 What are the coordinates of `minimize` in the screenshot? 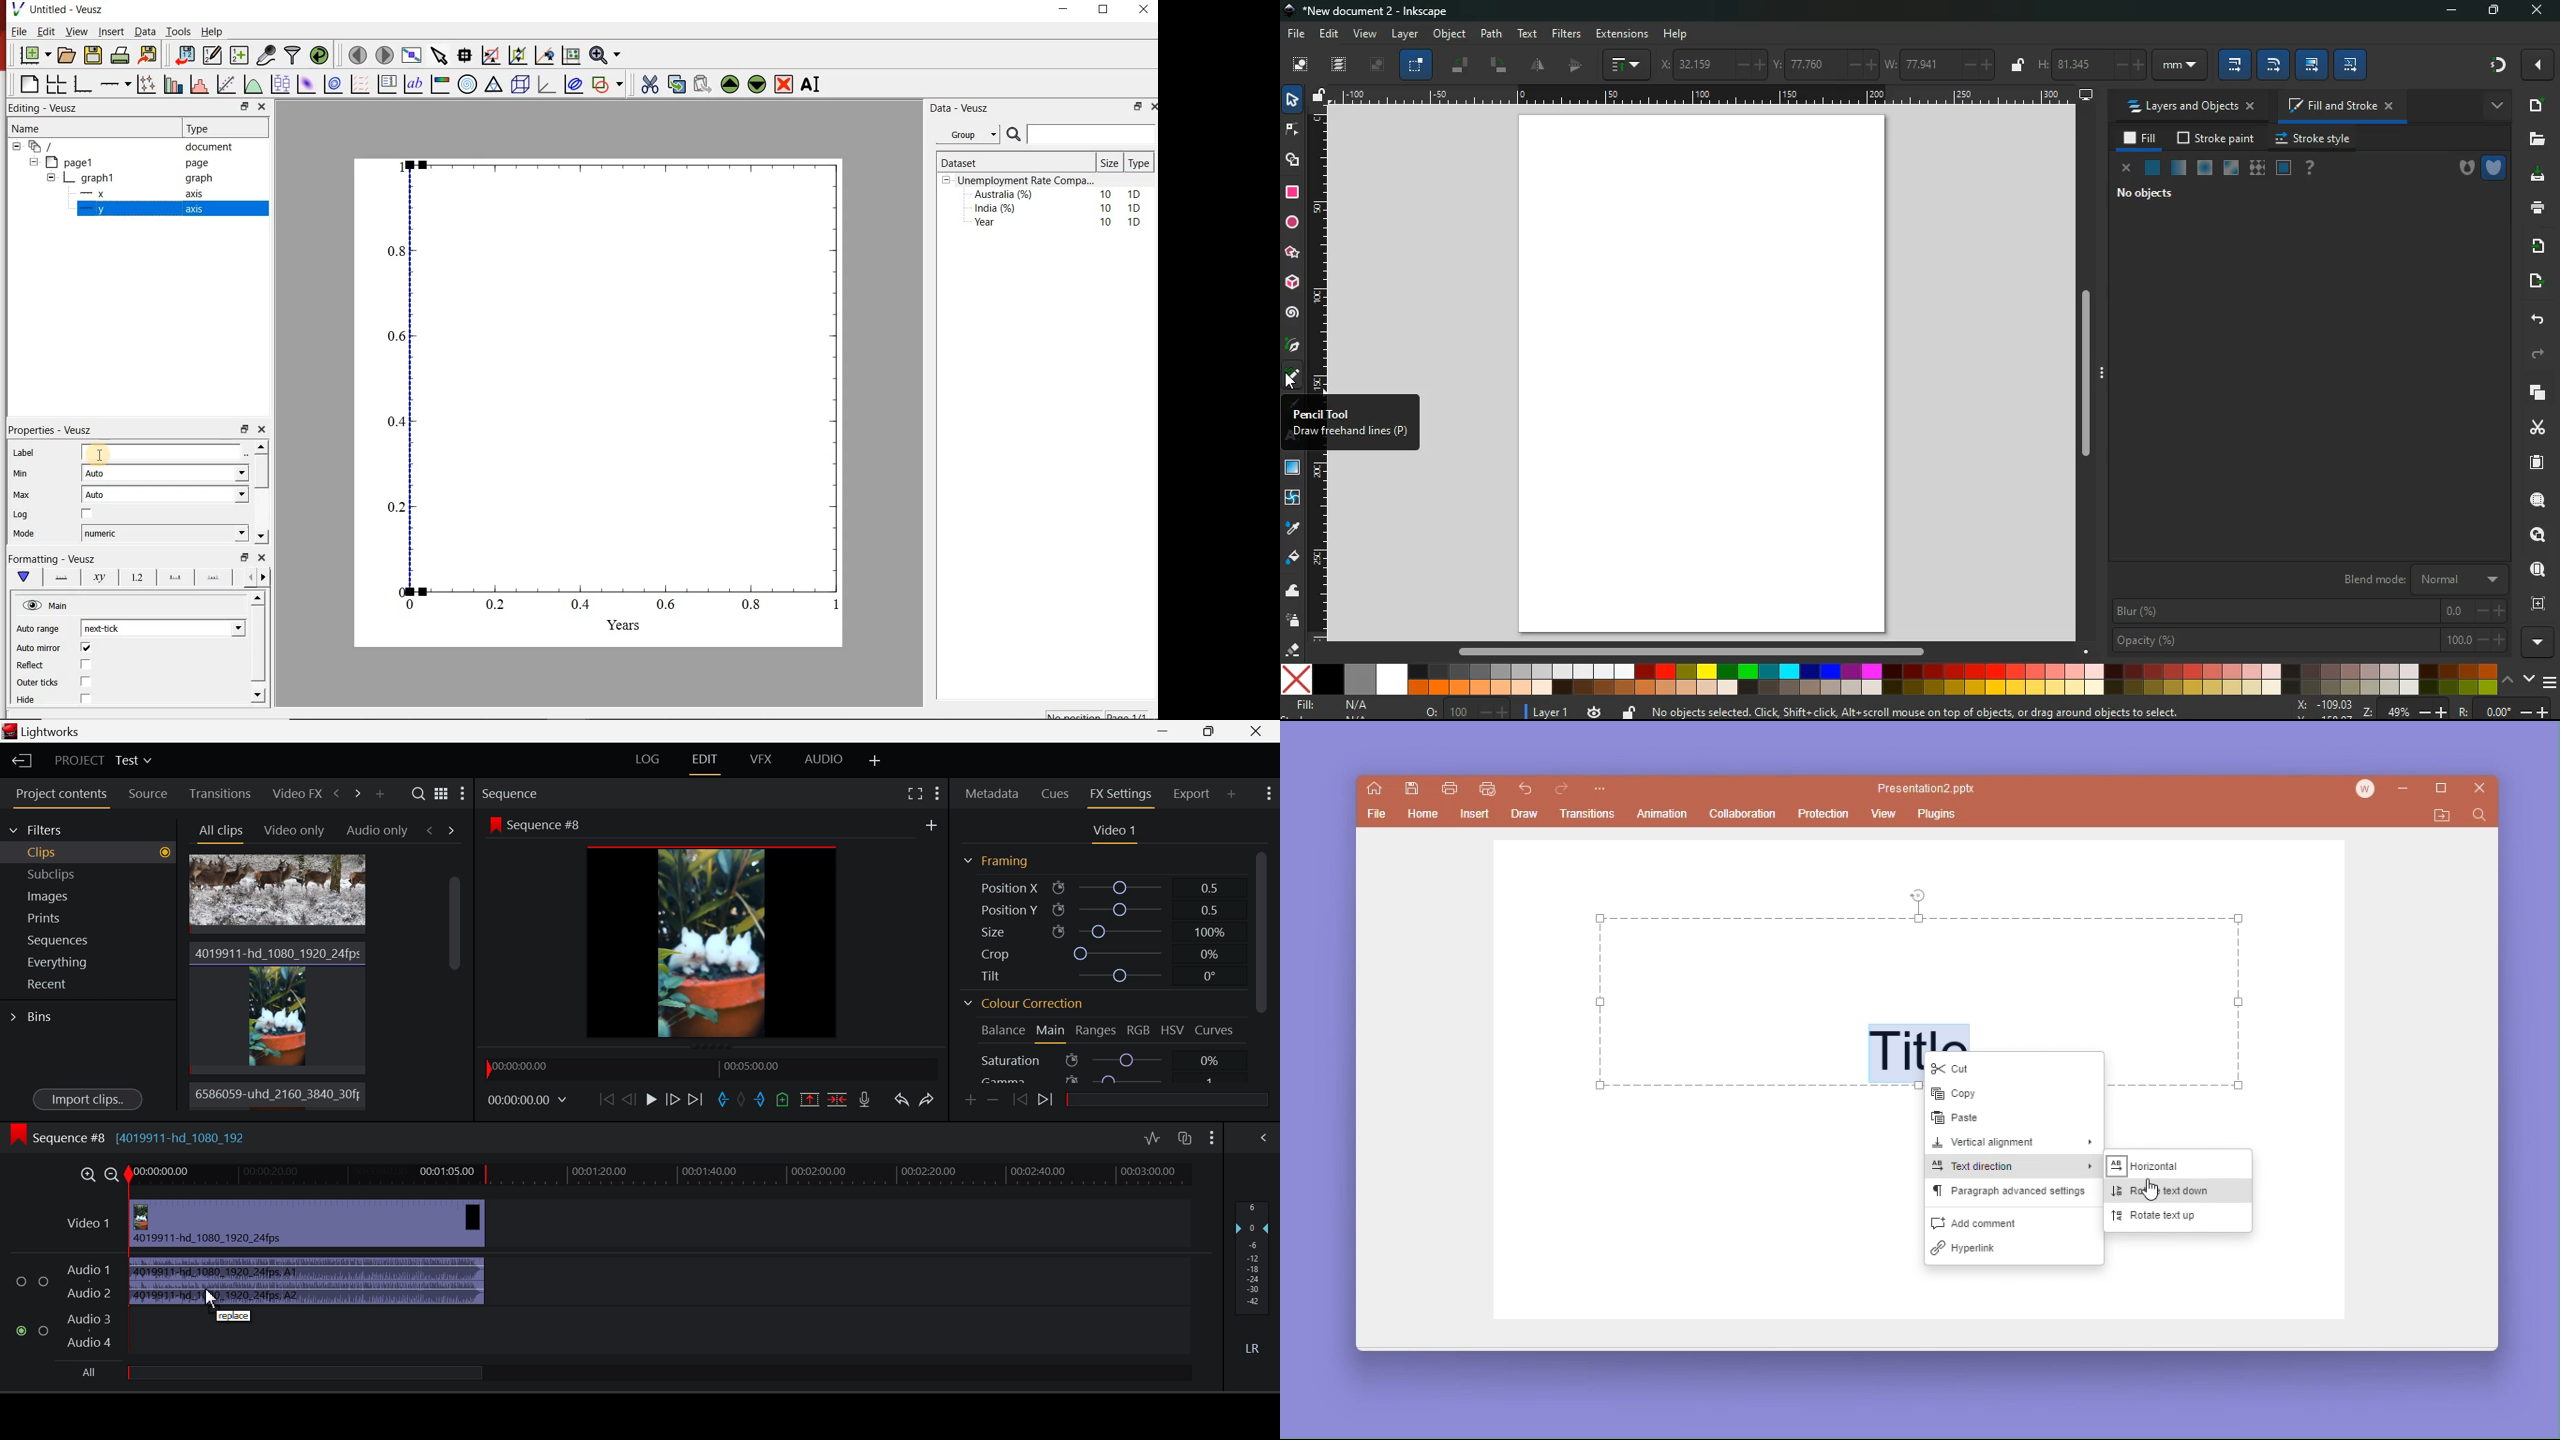 It's located at (2407, 790).